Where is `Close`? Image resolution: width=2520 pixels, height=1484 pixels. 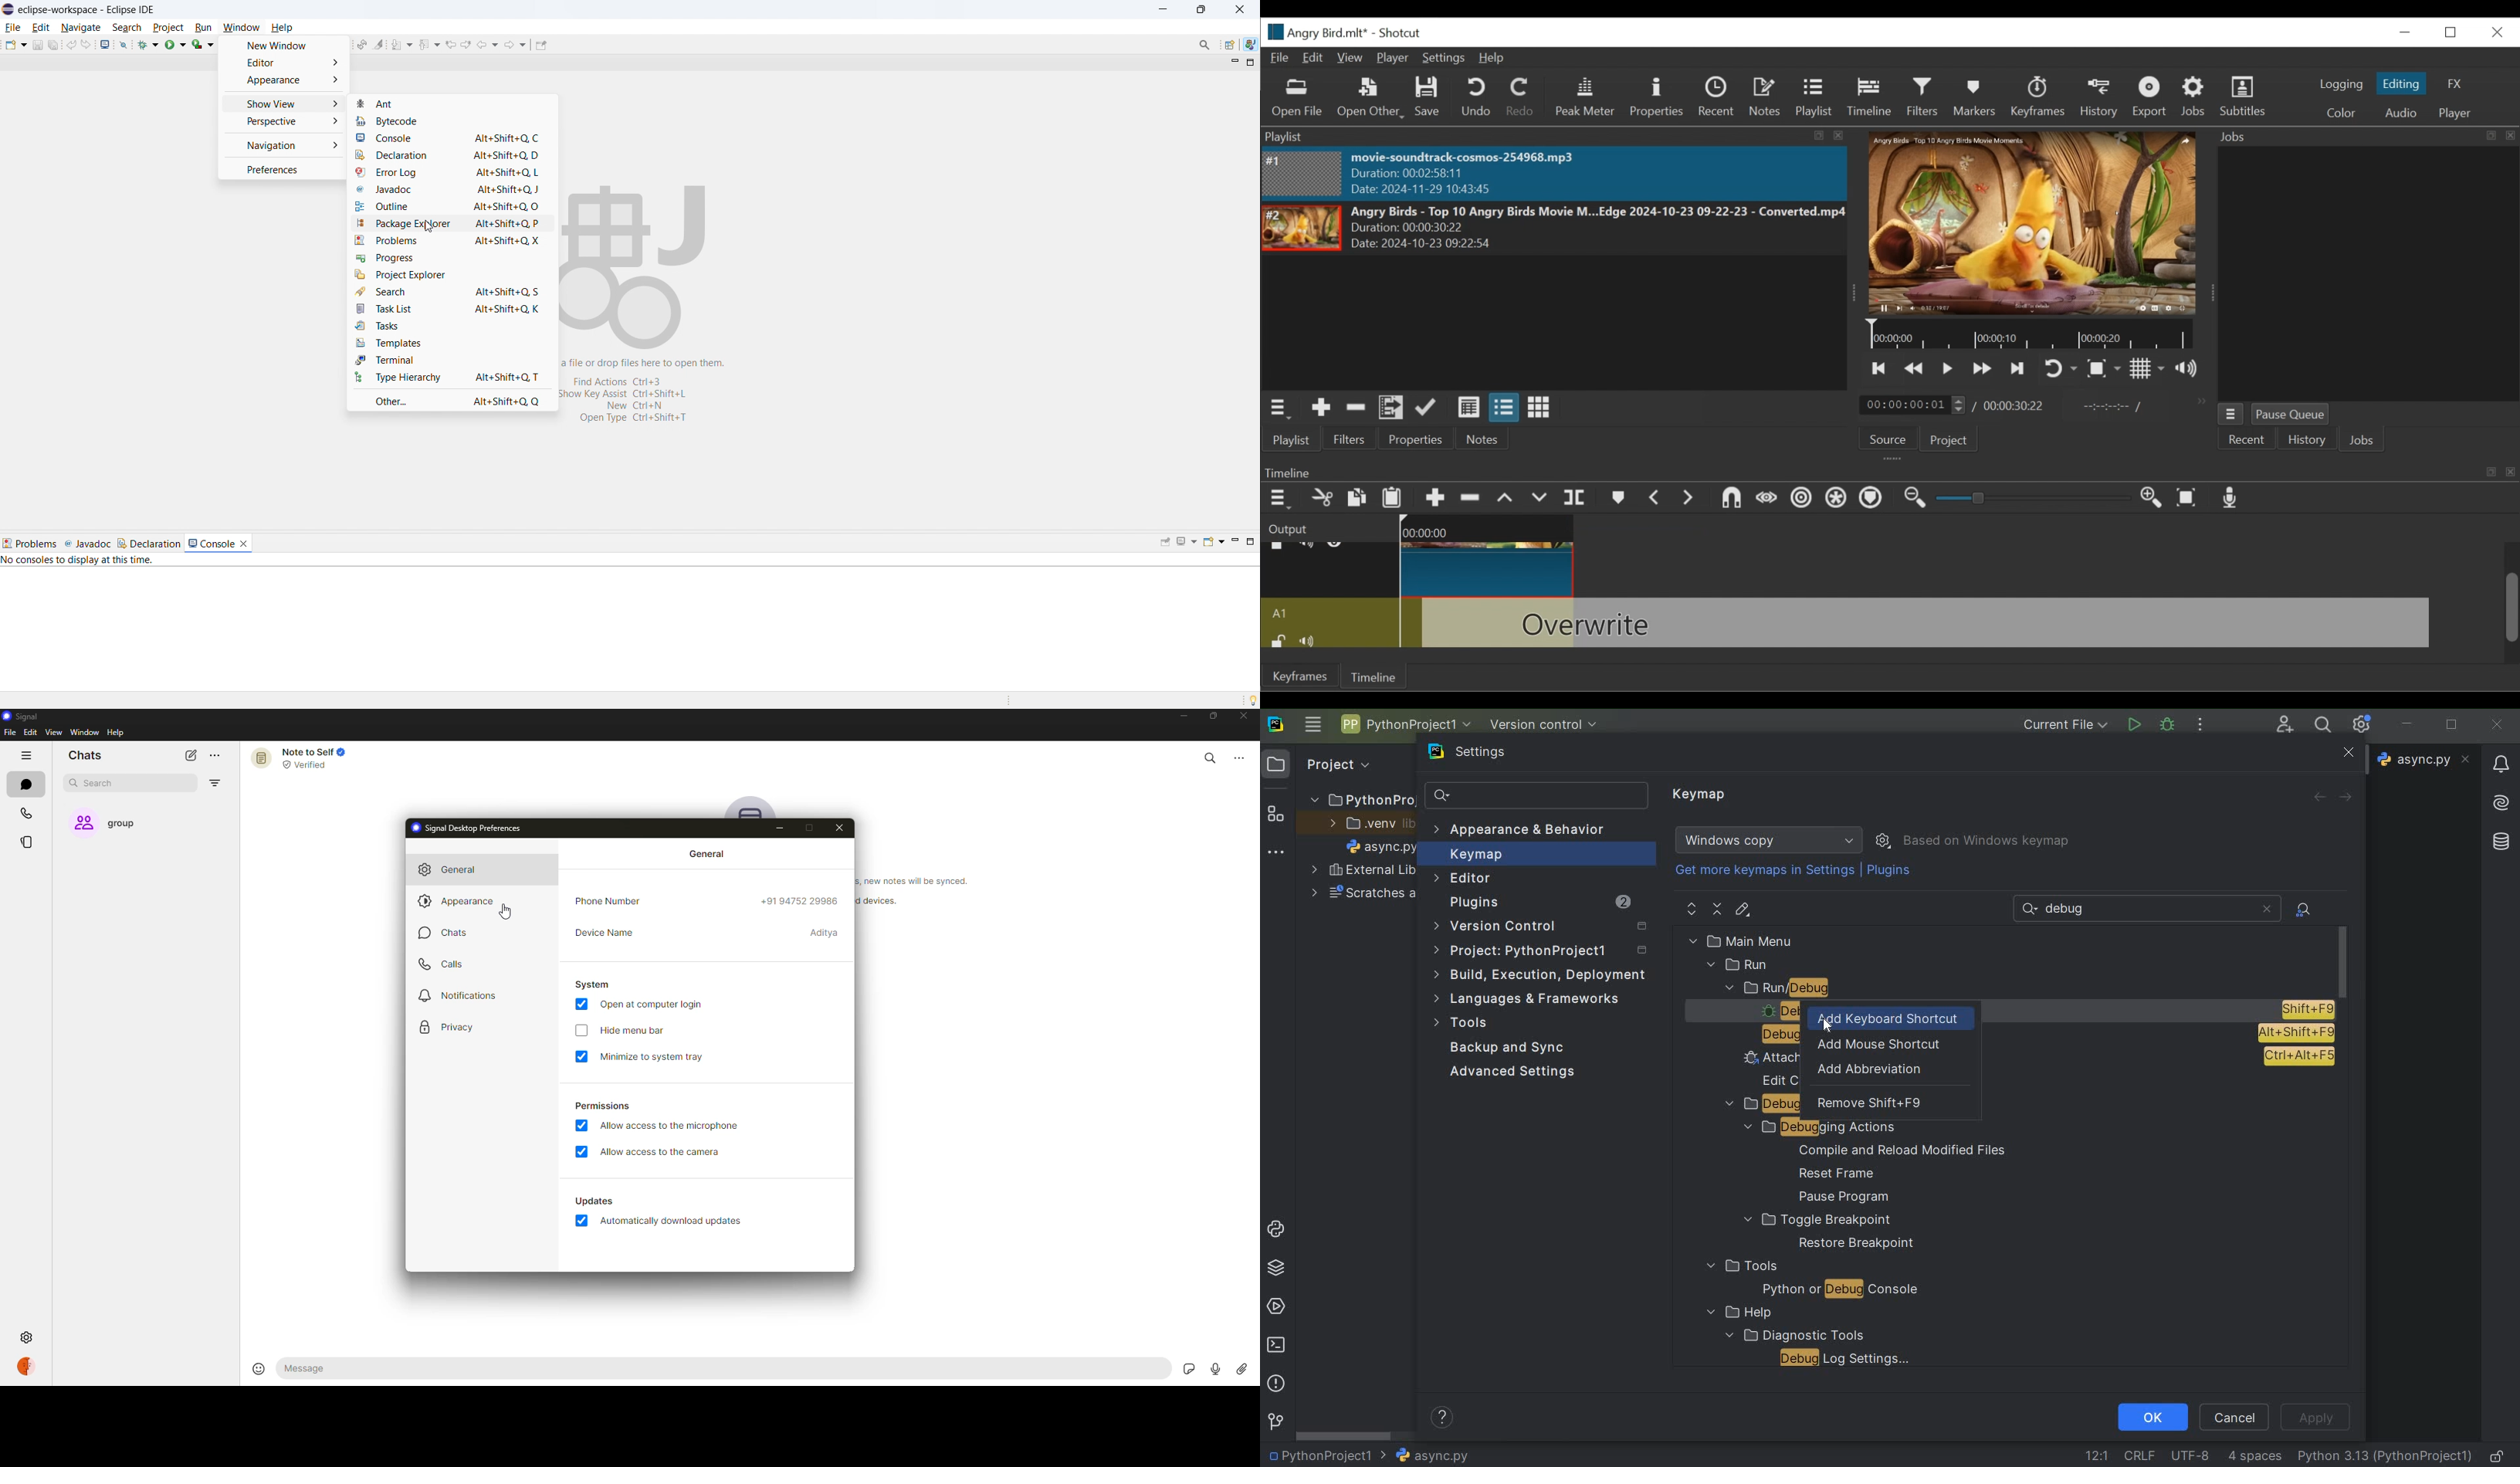 Close is located at coordinates (2497, 30).